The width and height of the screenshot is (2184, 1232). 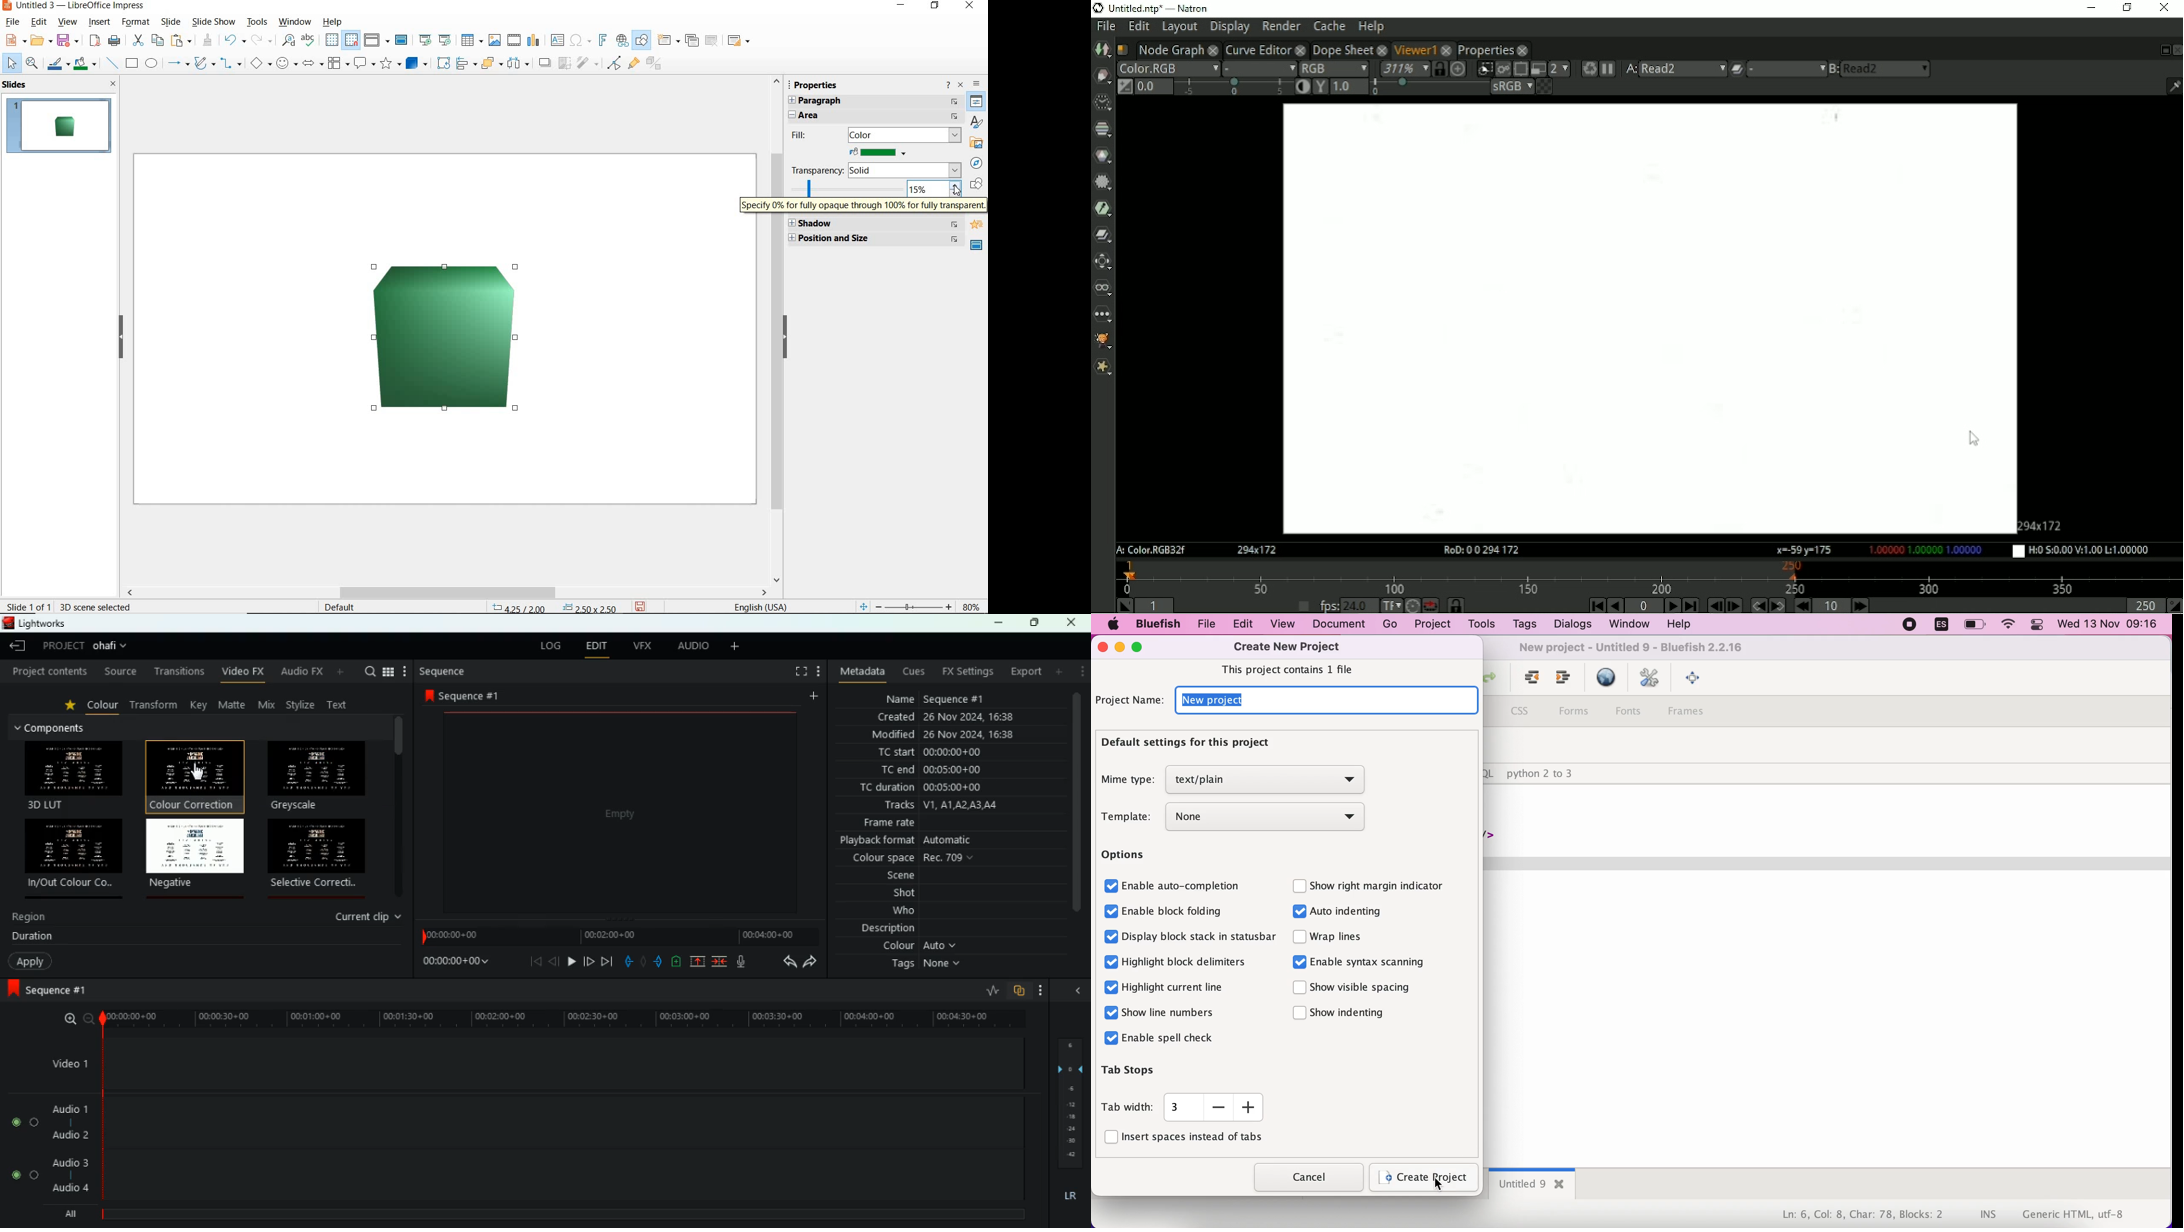 I want to click on export as pdf, so click(x=95, y=42).